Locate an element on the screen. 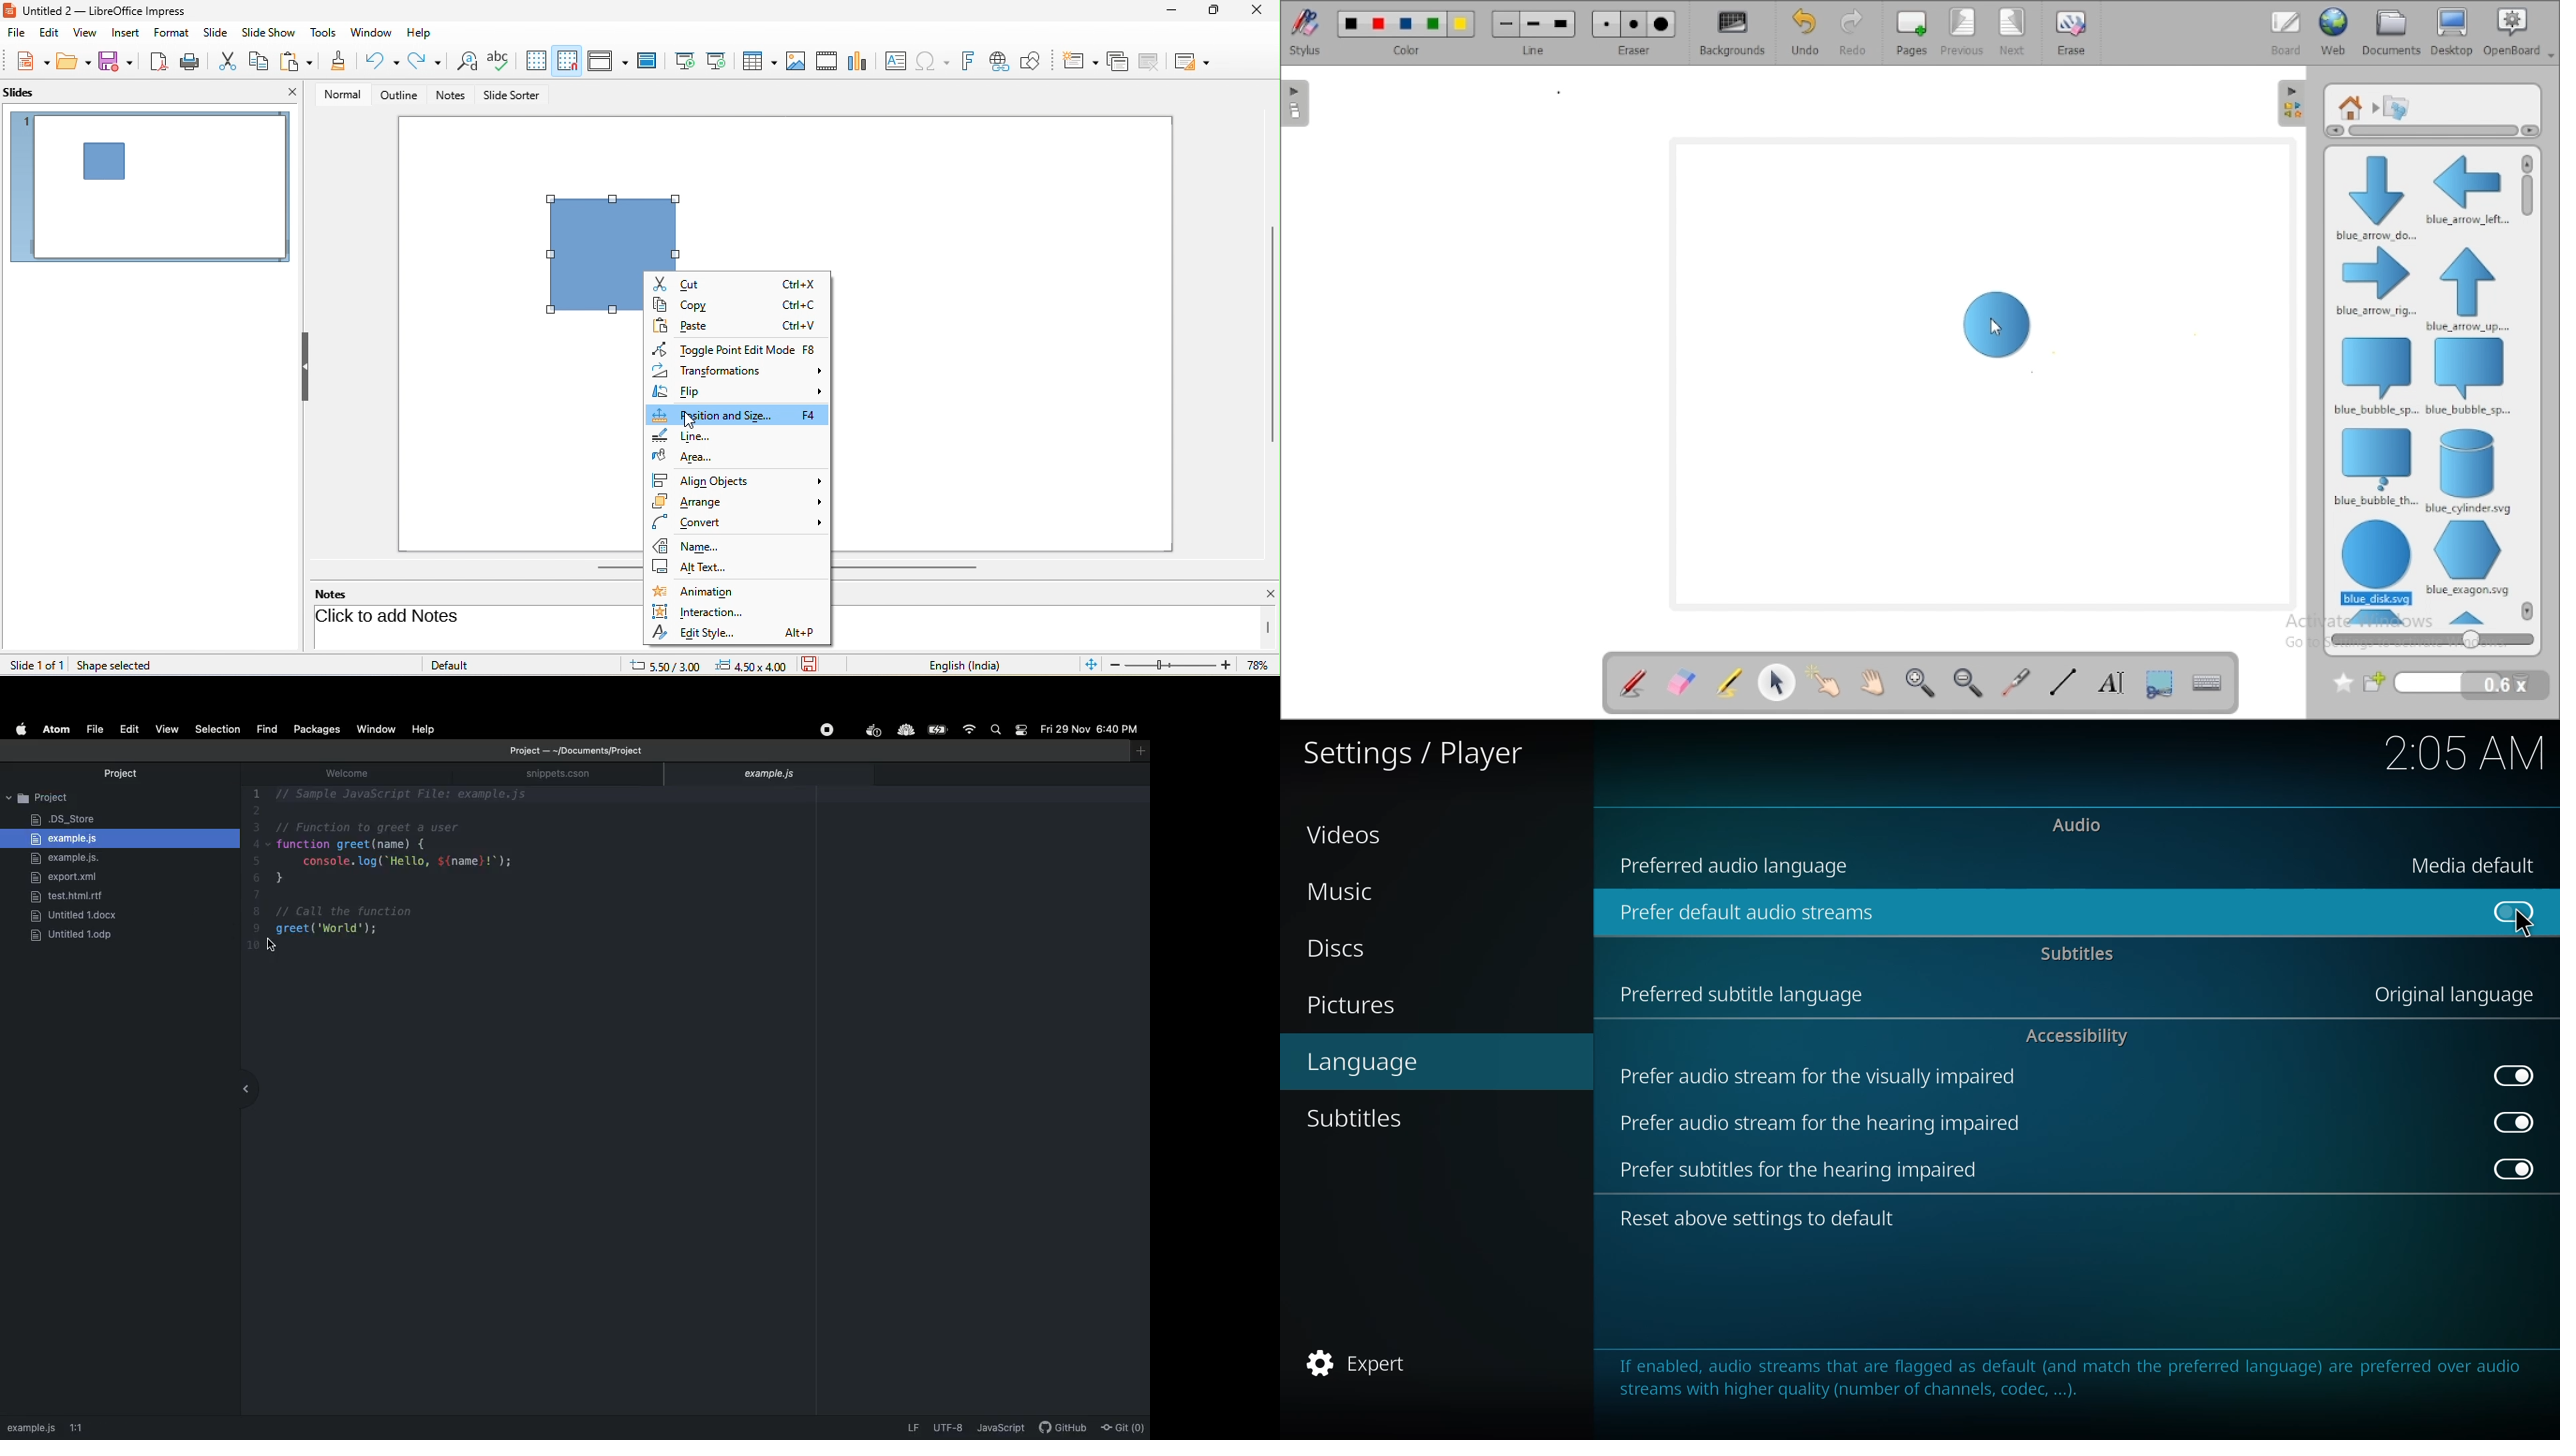 This screenshot has width=2576, height=1456. file is located at coordinates (17, 34).